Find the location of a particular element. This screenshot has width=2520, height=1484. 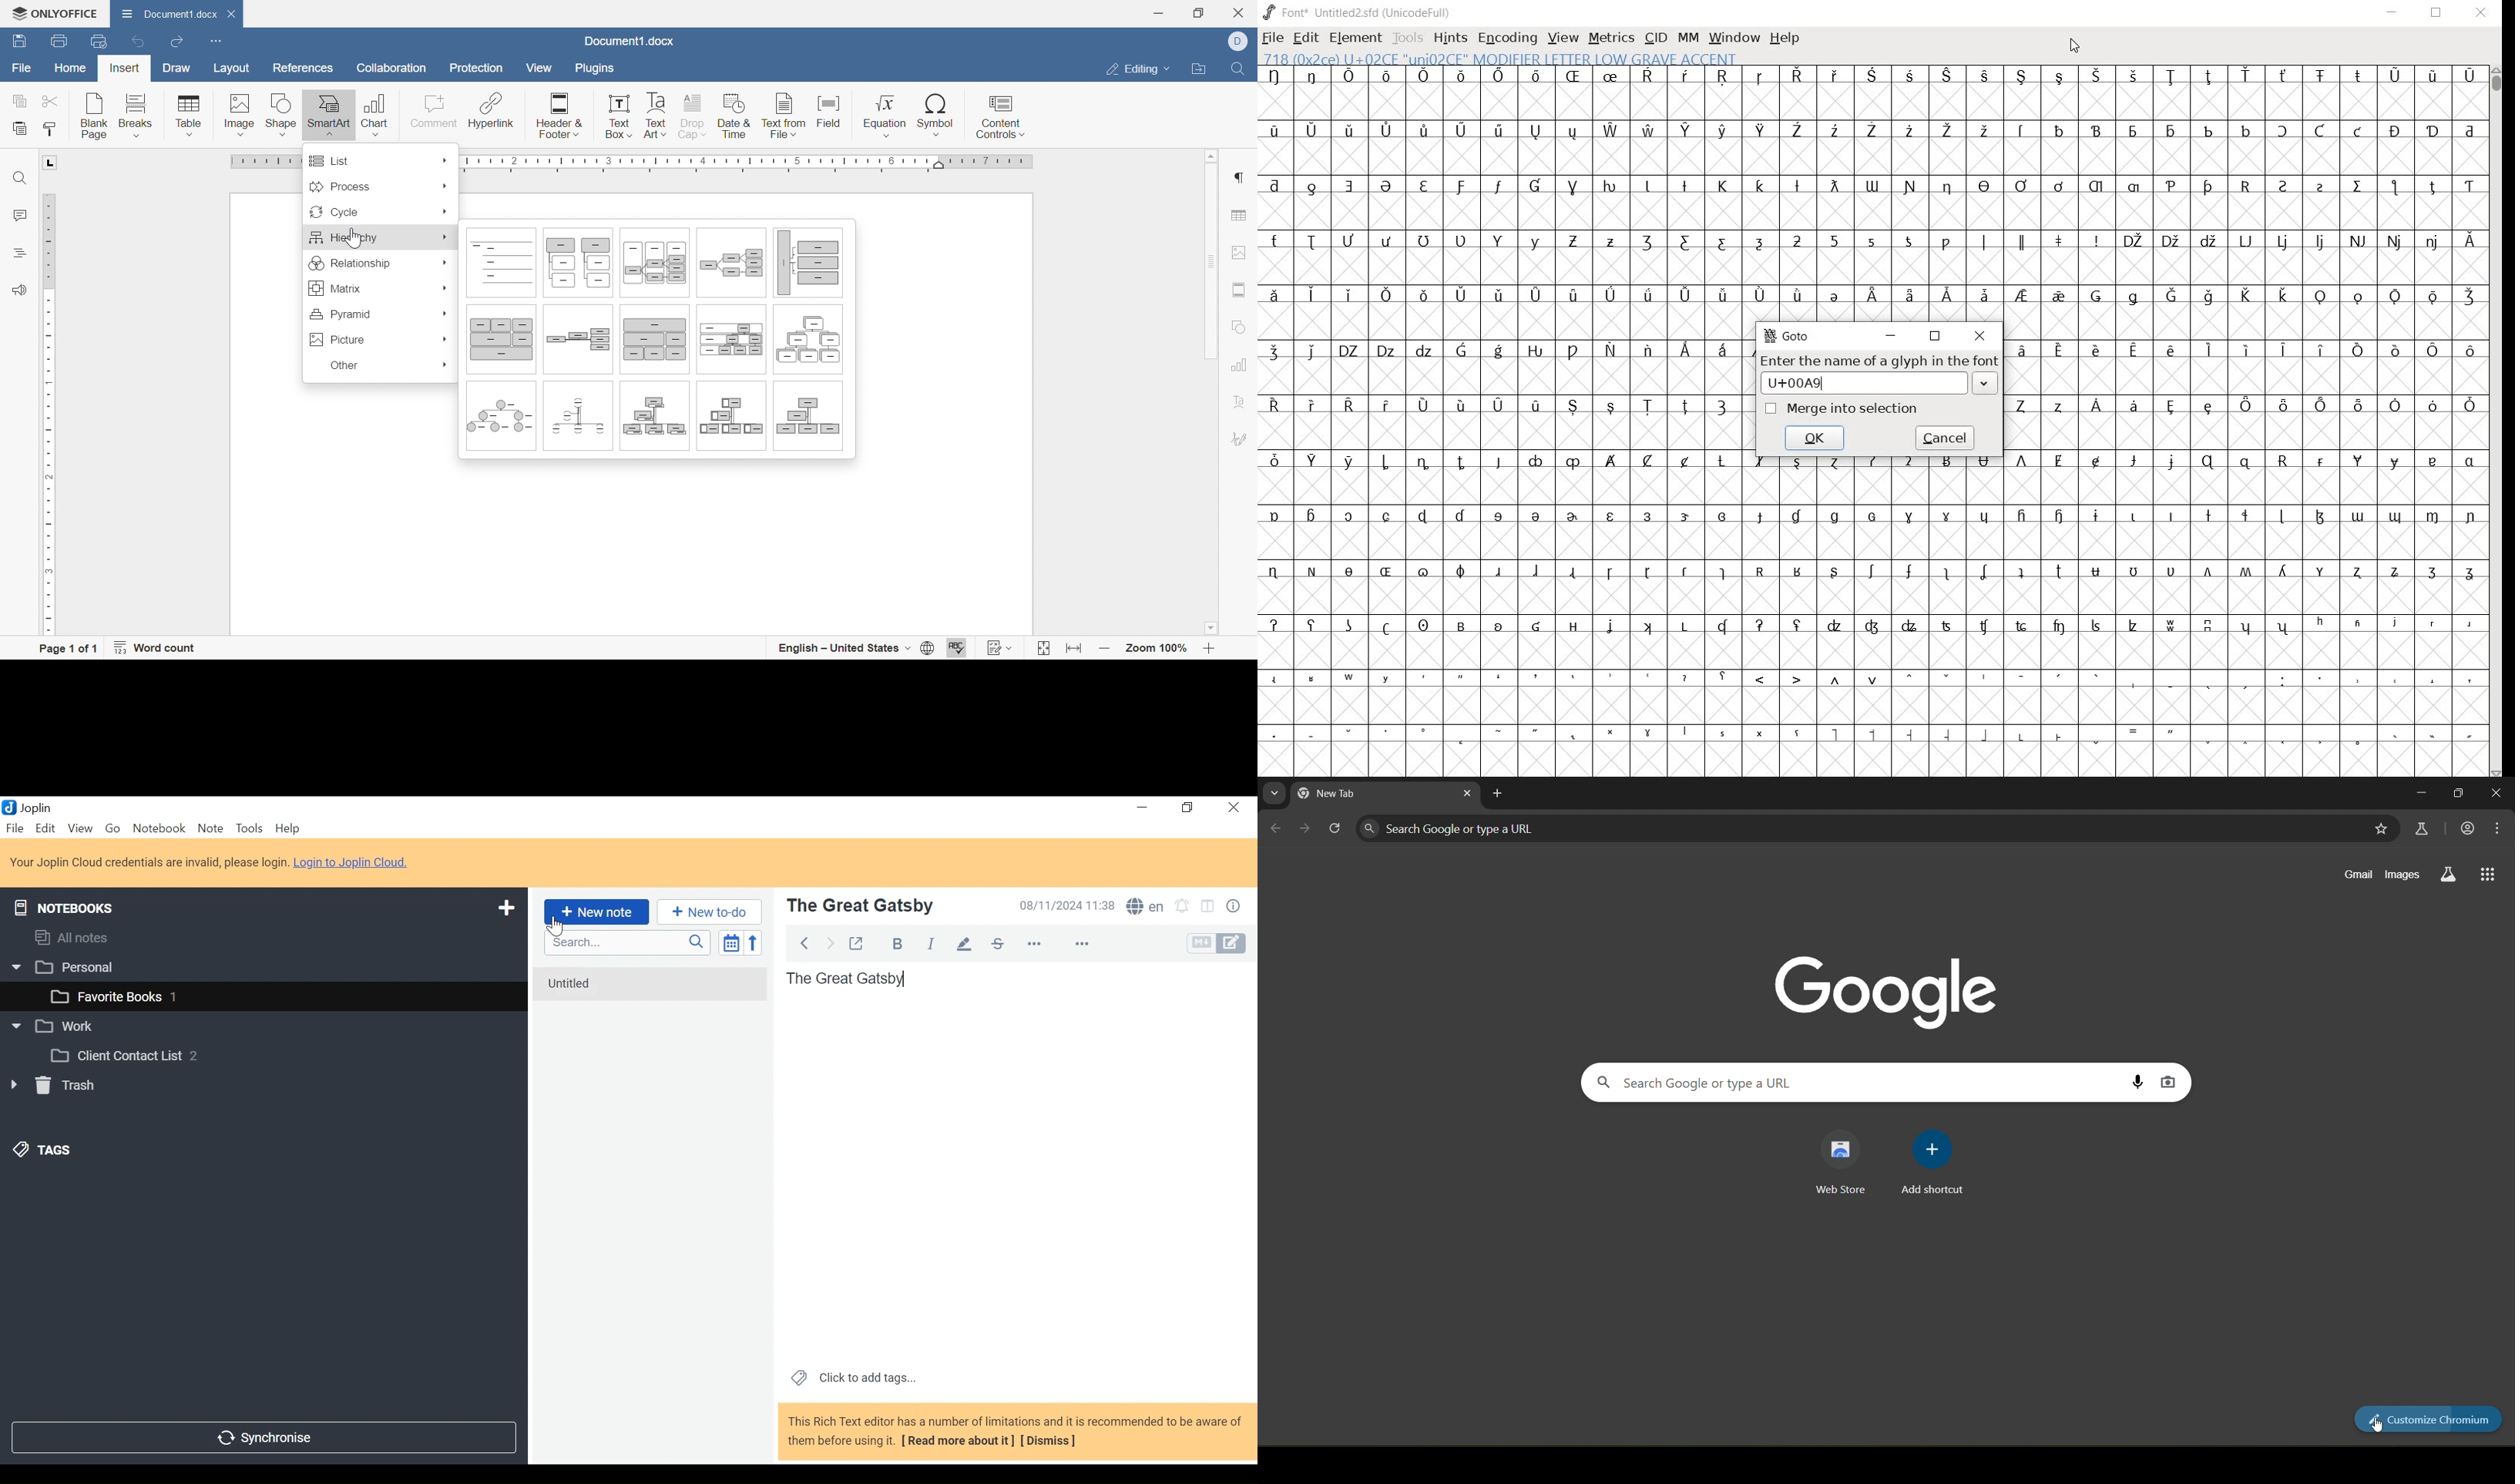

English - United States is located at coordinates (843, 648).